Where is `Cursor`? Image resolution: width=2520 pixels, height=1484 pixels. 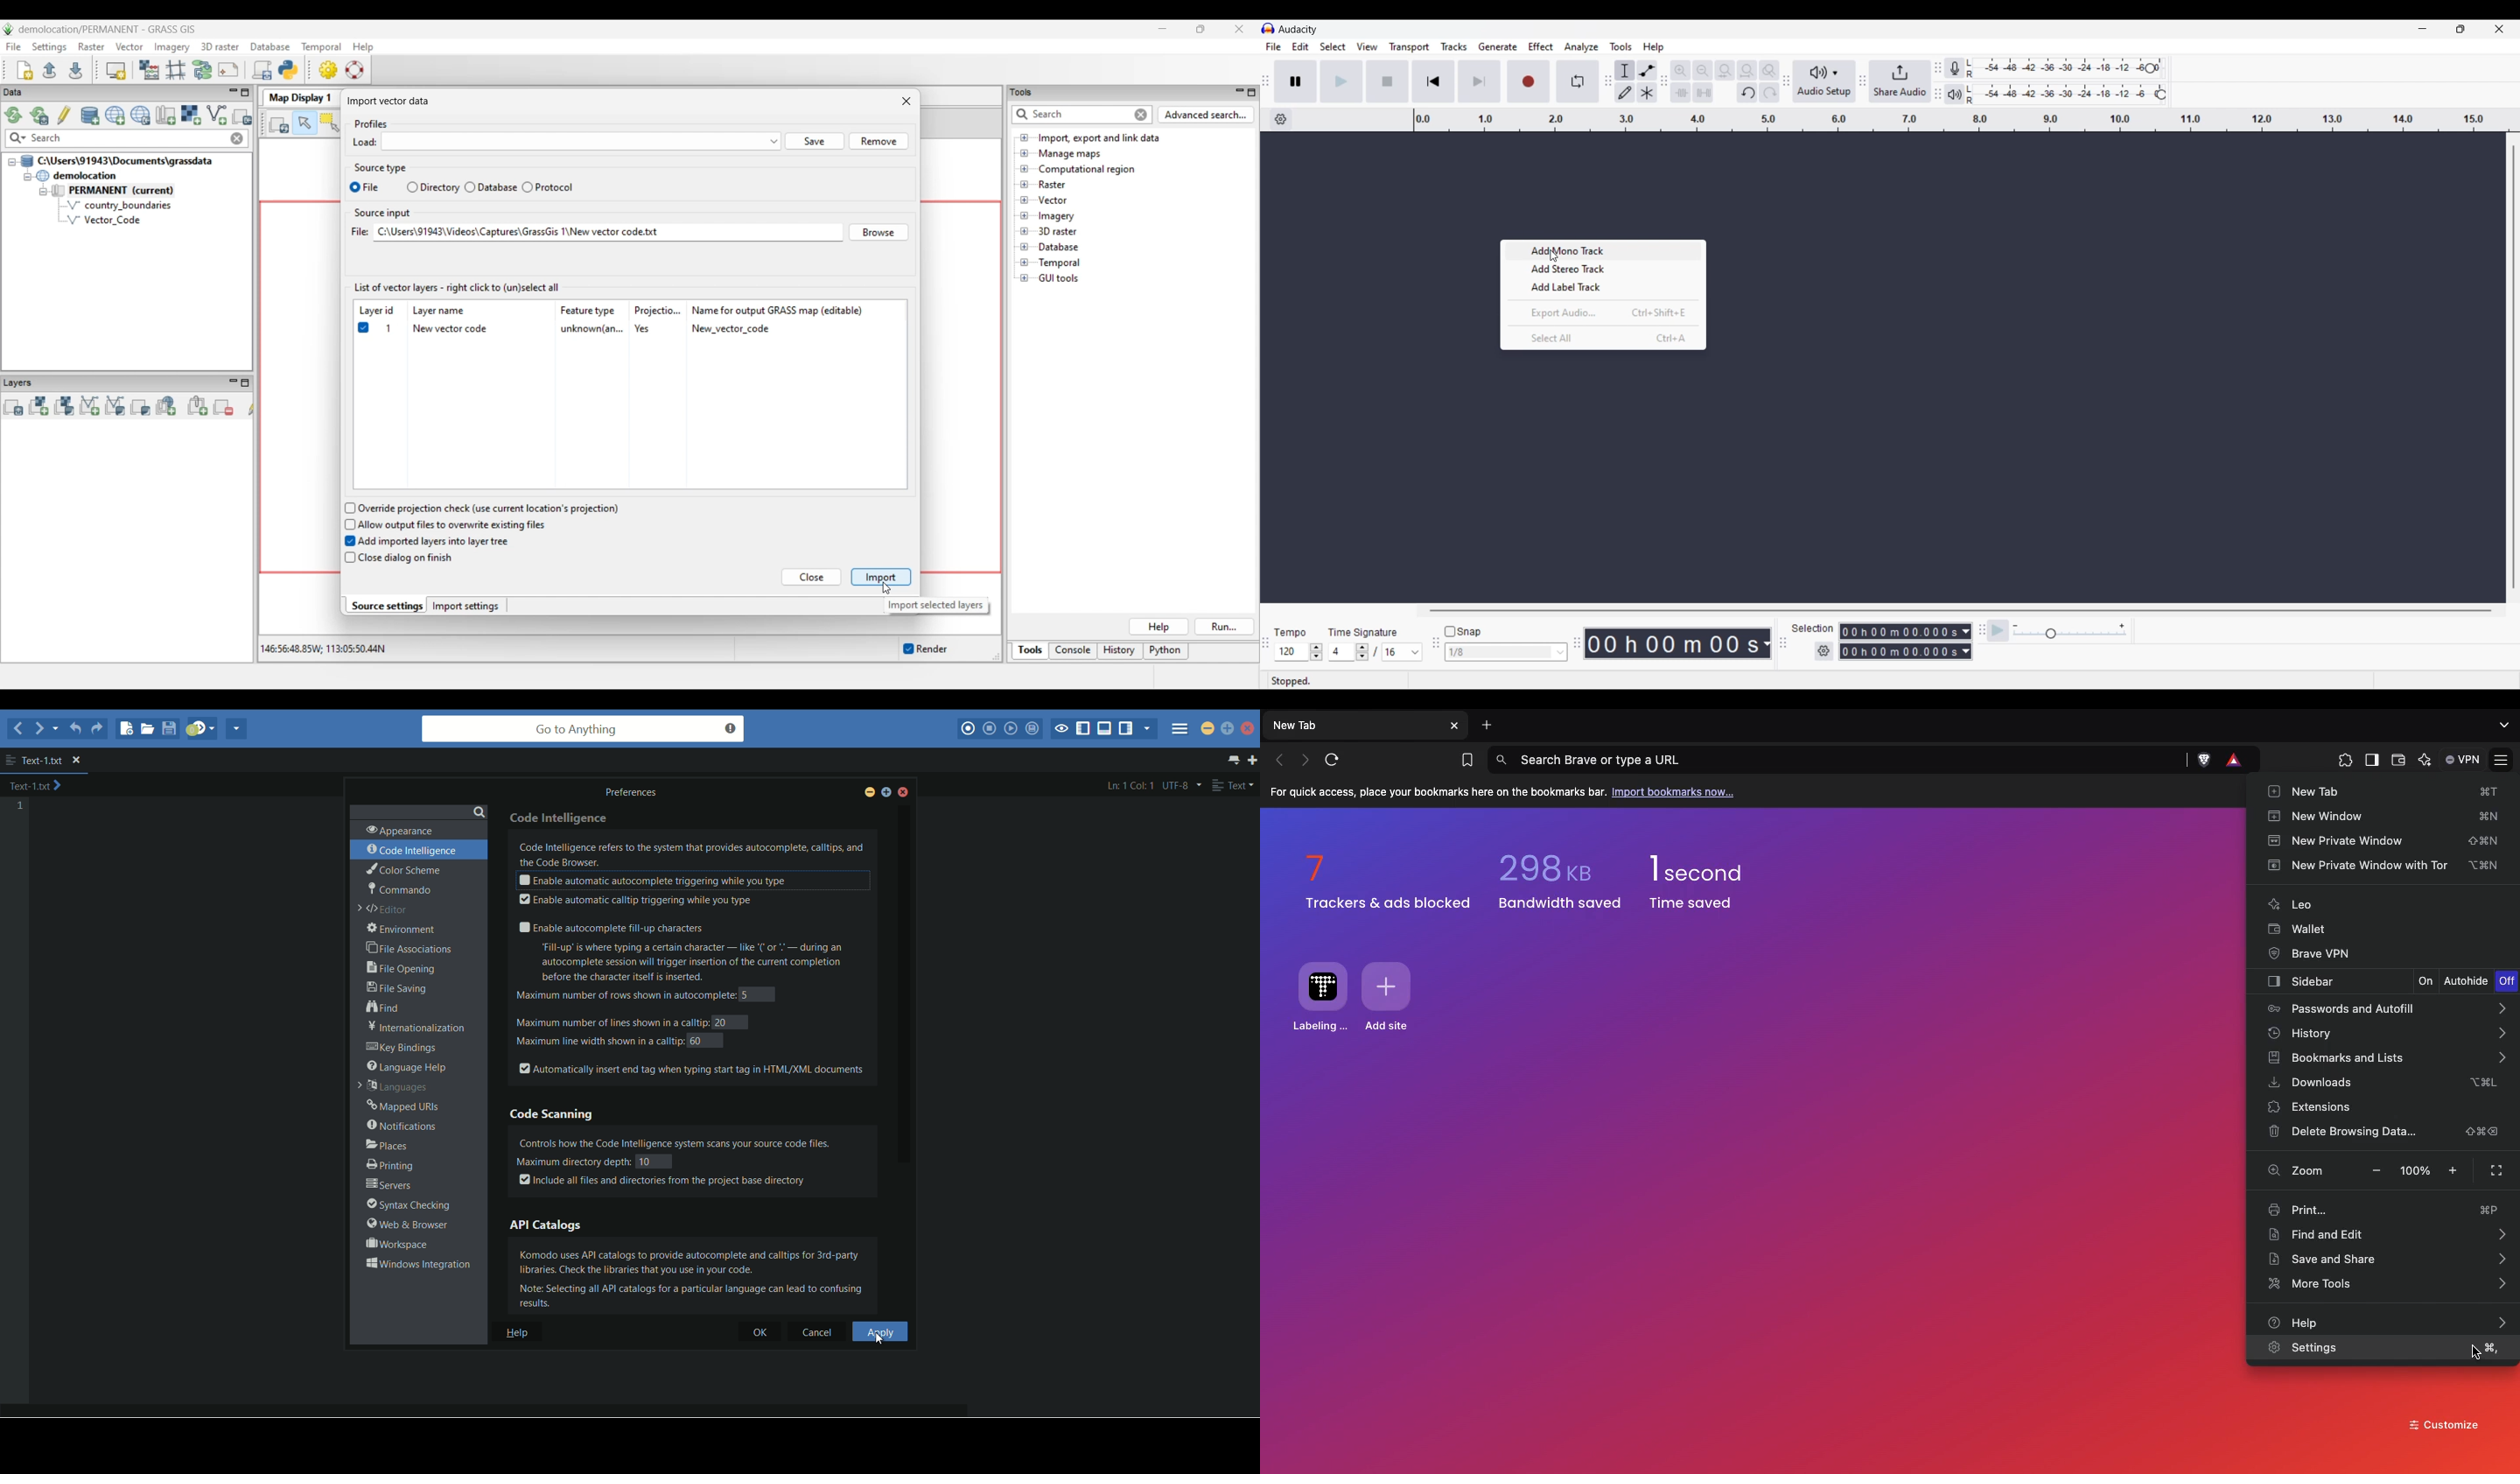 Cursor is located at coordinates (1553, 256).